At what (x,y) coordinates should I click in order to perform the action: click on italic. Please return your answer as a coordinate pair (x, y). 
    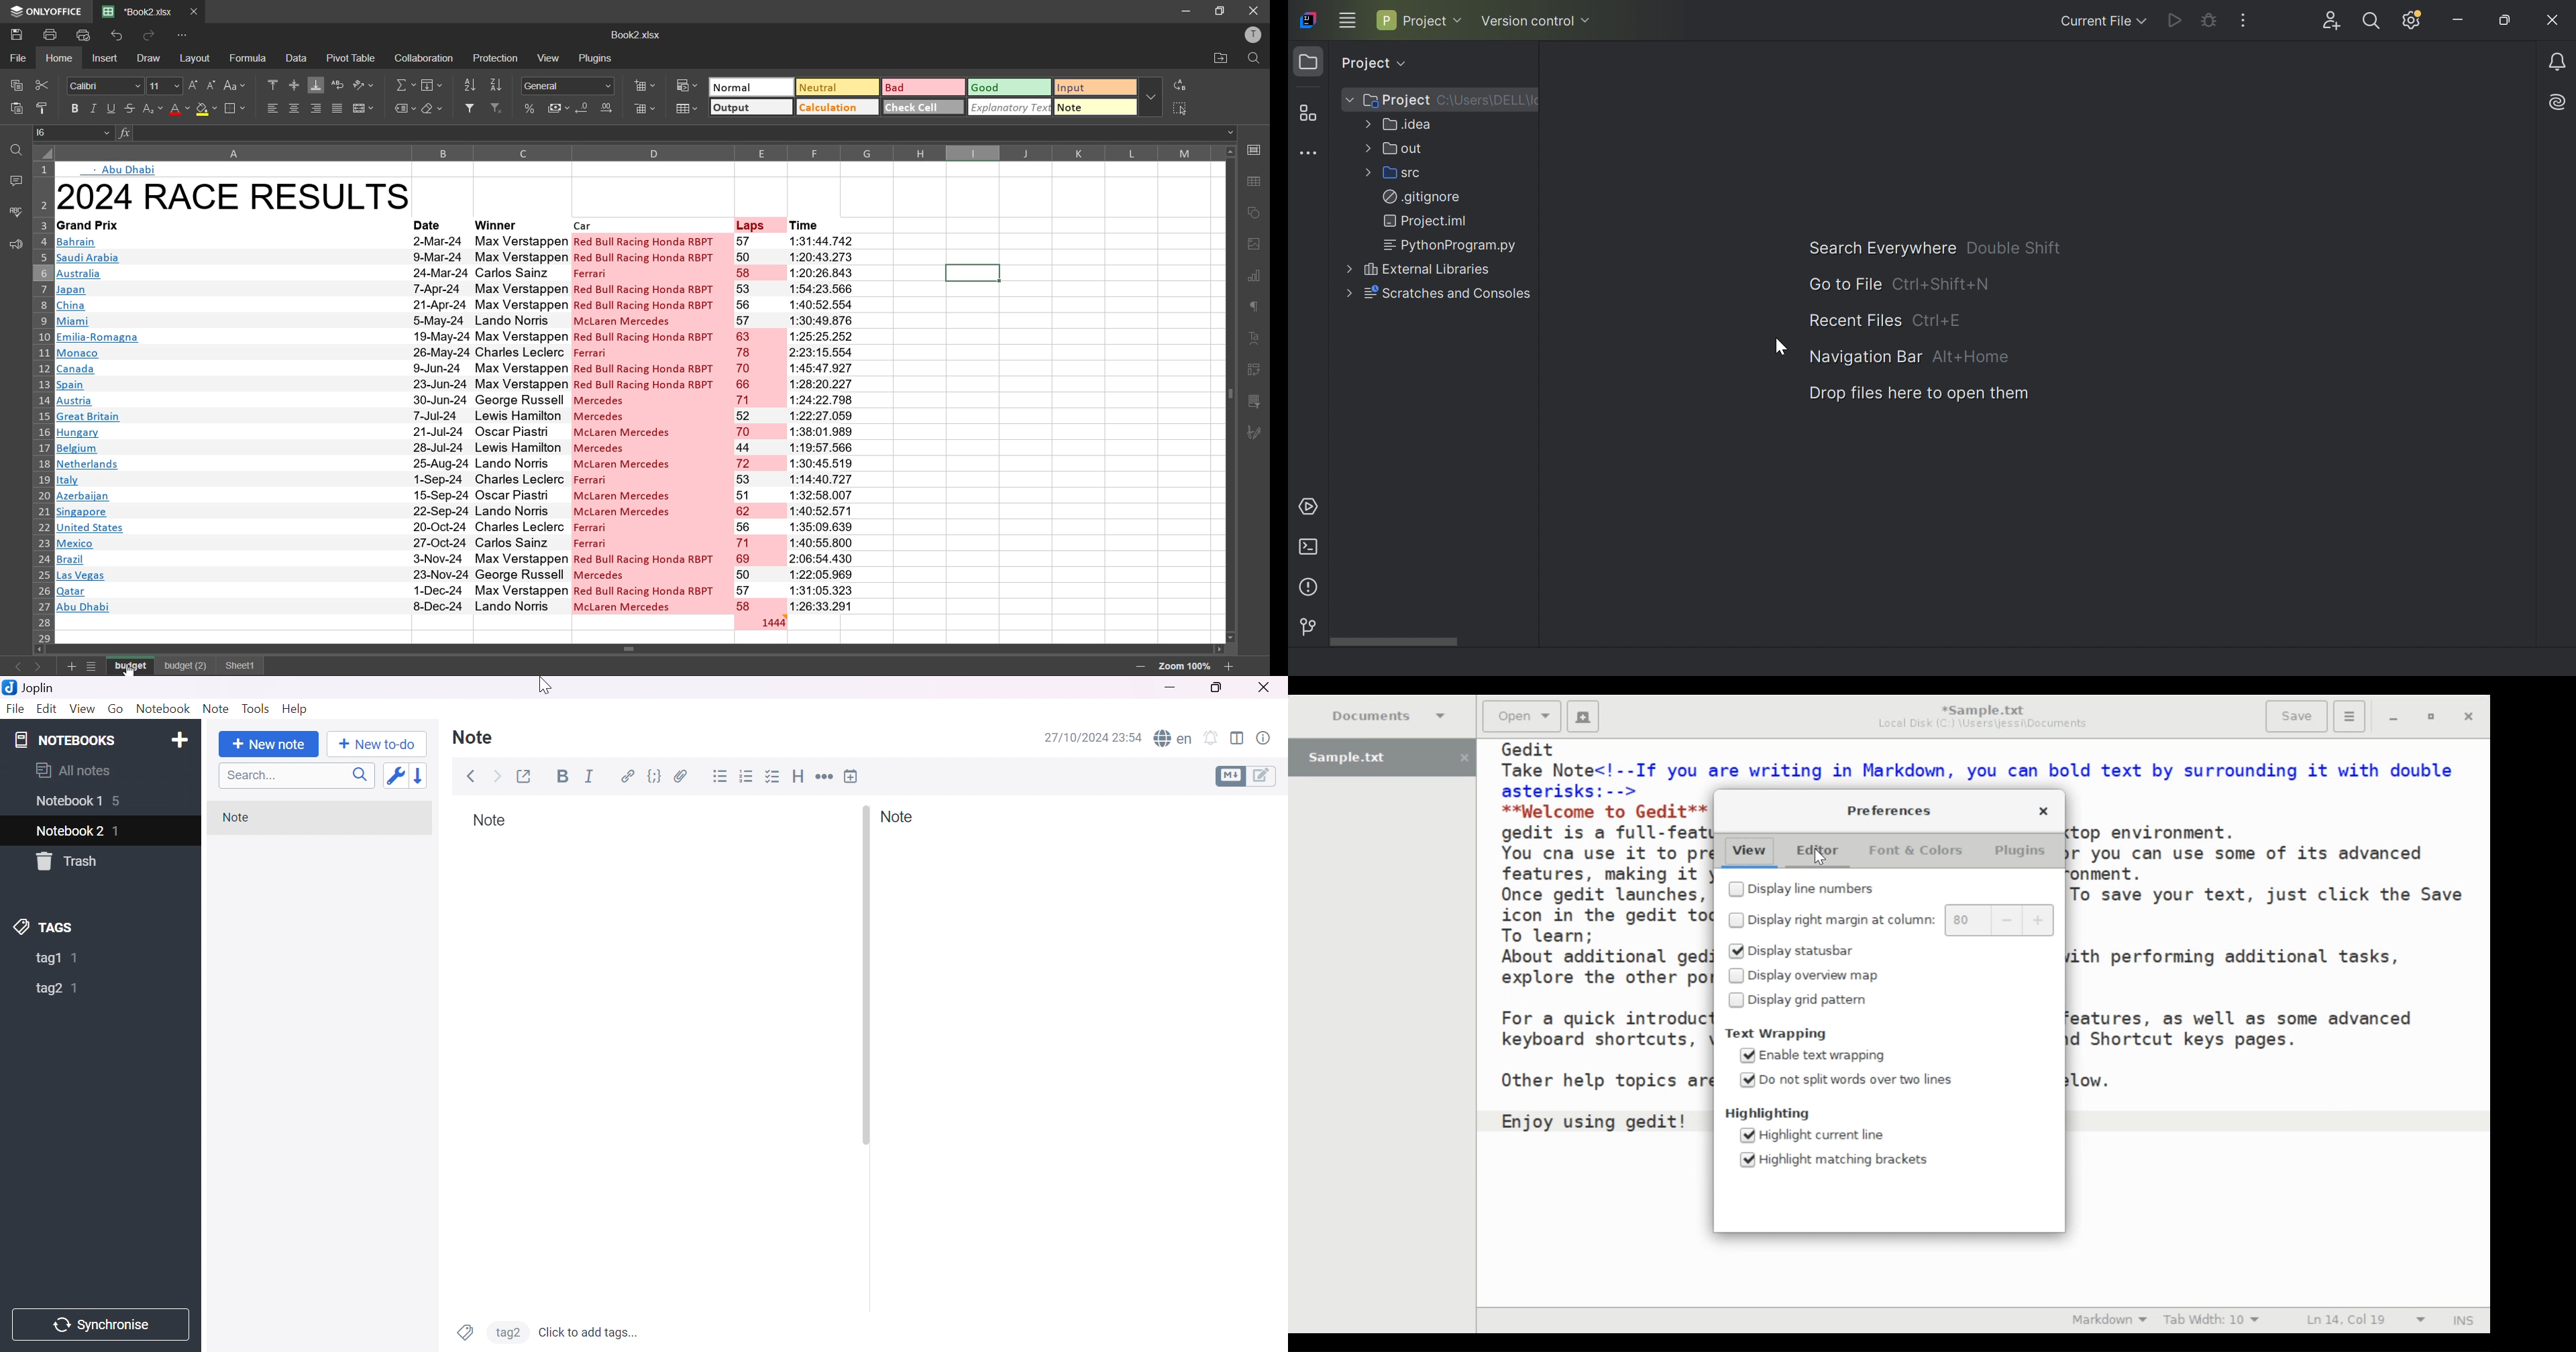
    Looking at the image, I should click on (93, 109).